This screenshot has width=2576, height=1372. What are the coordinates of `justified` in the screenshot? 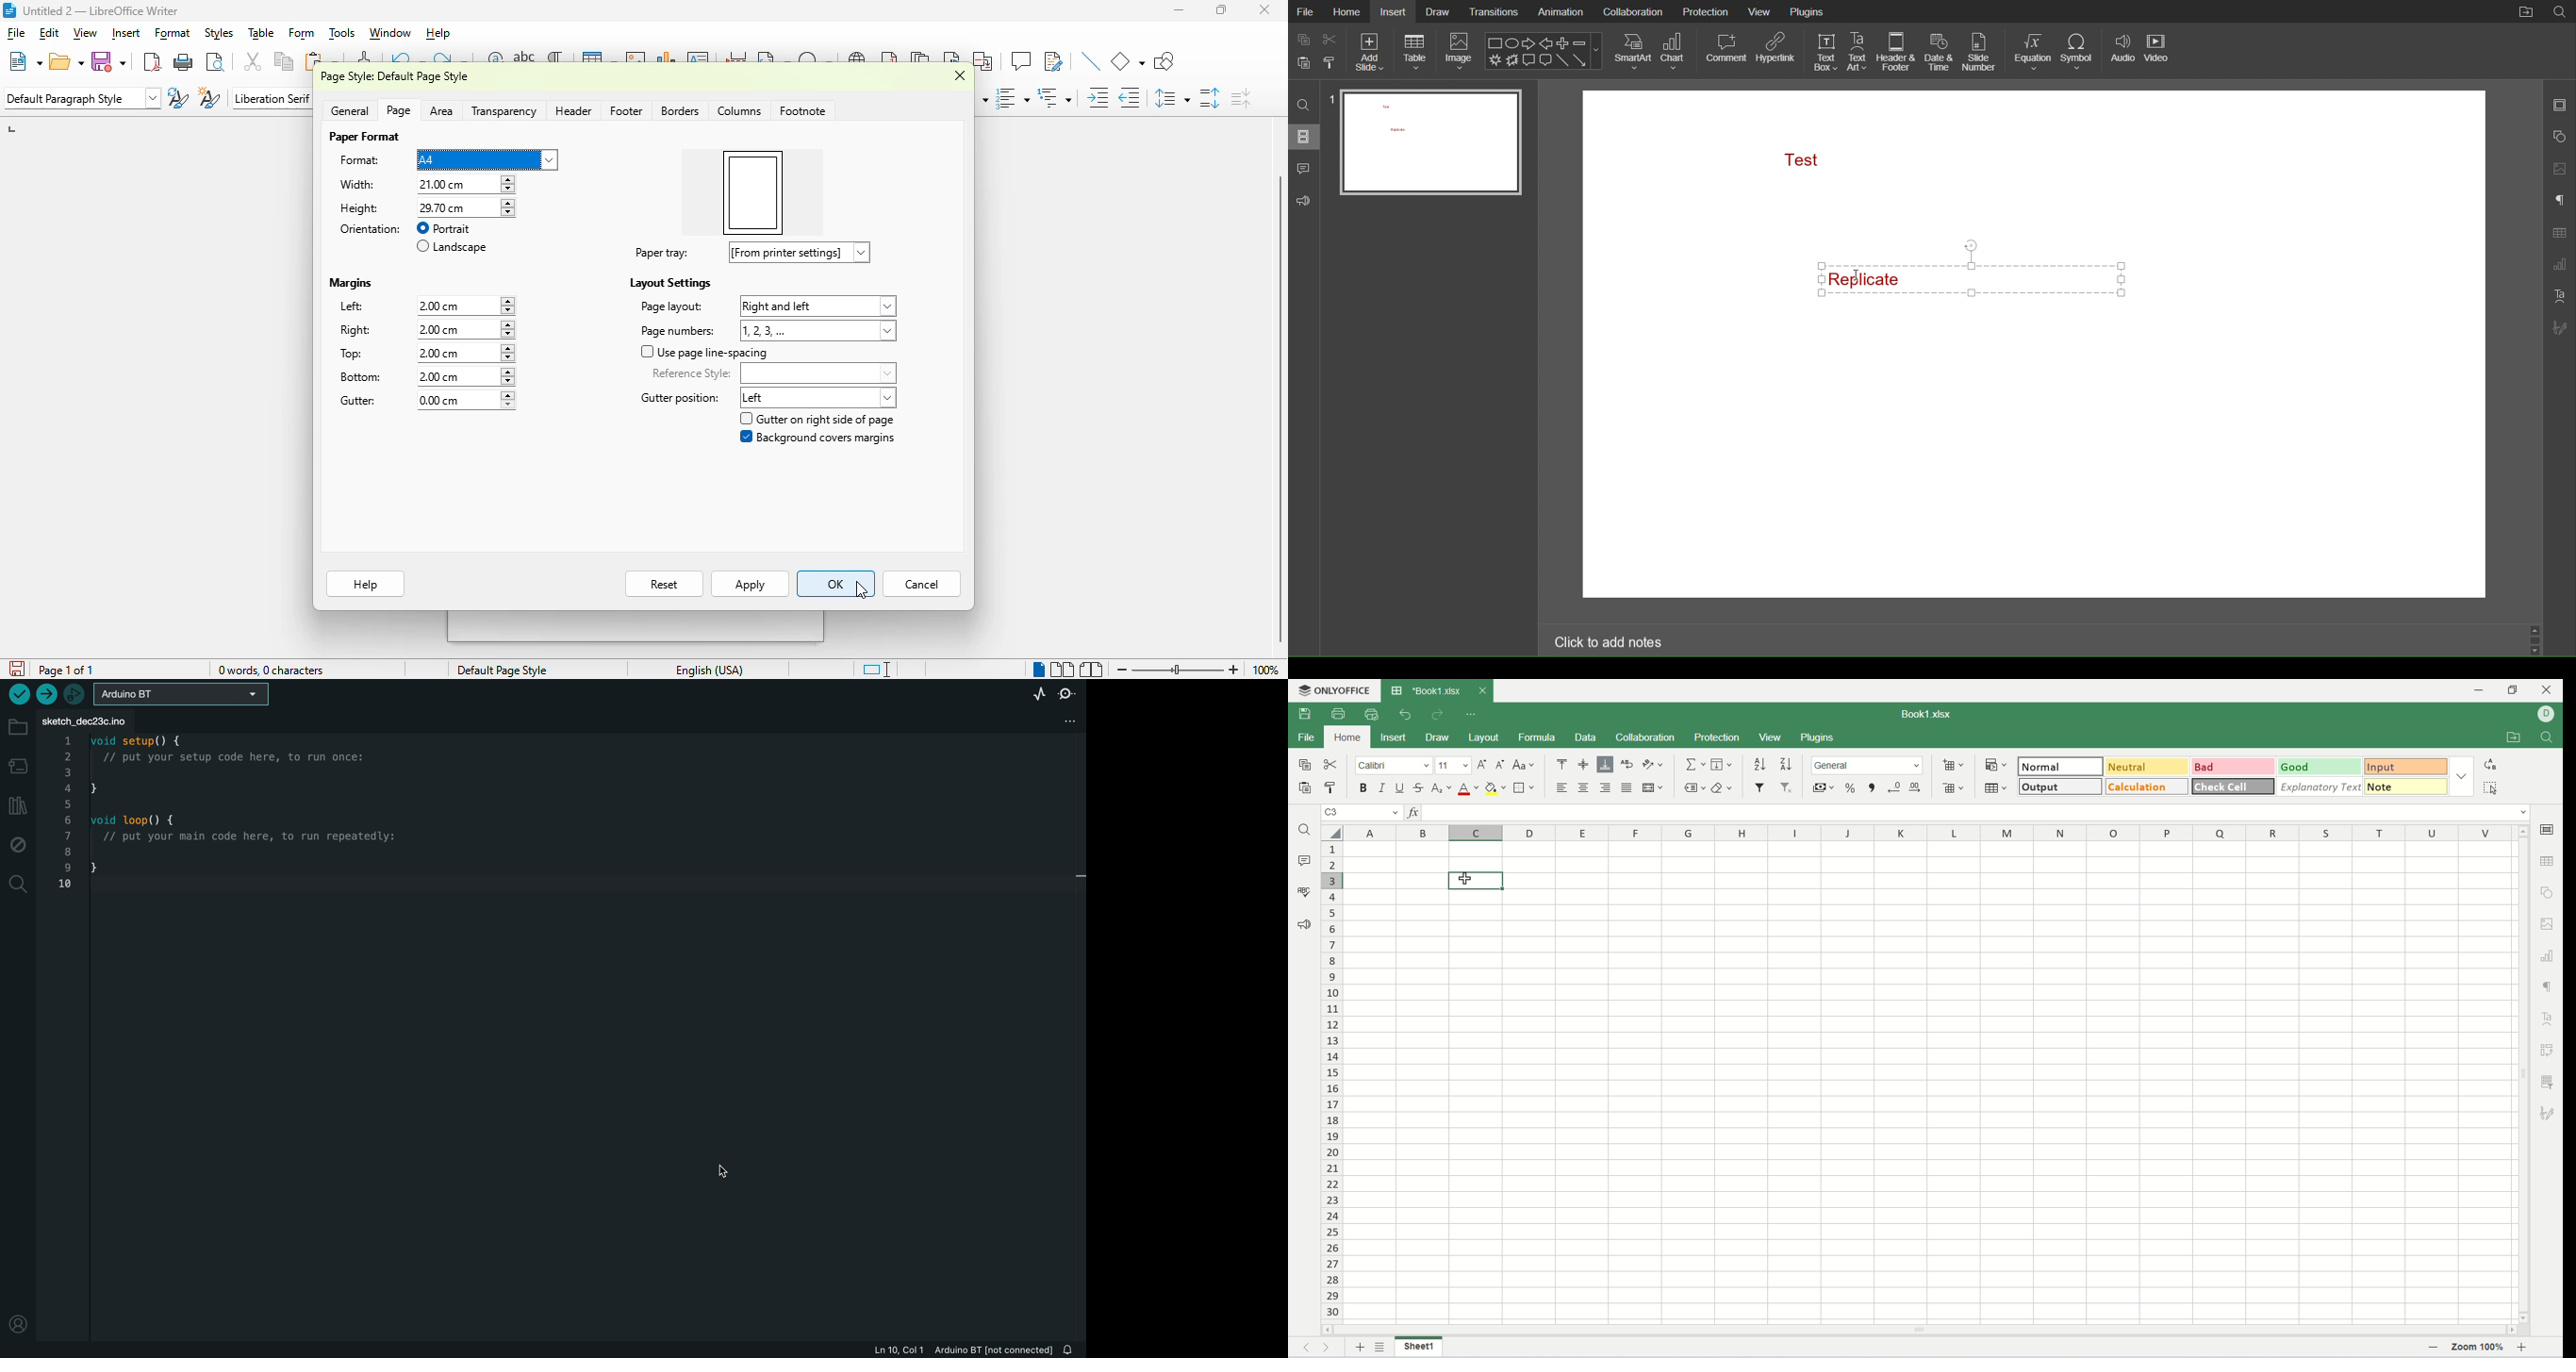 It's located at (1627, 788).